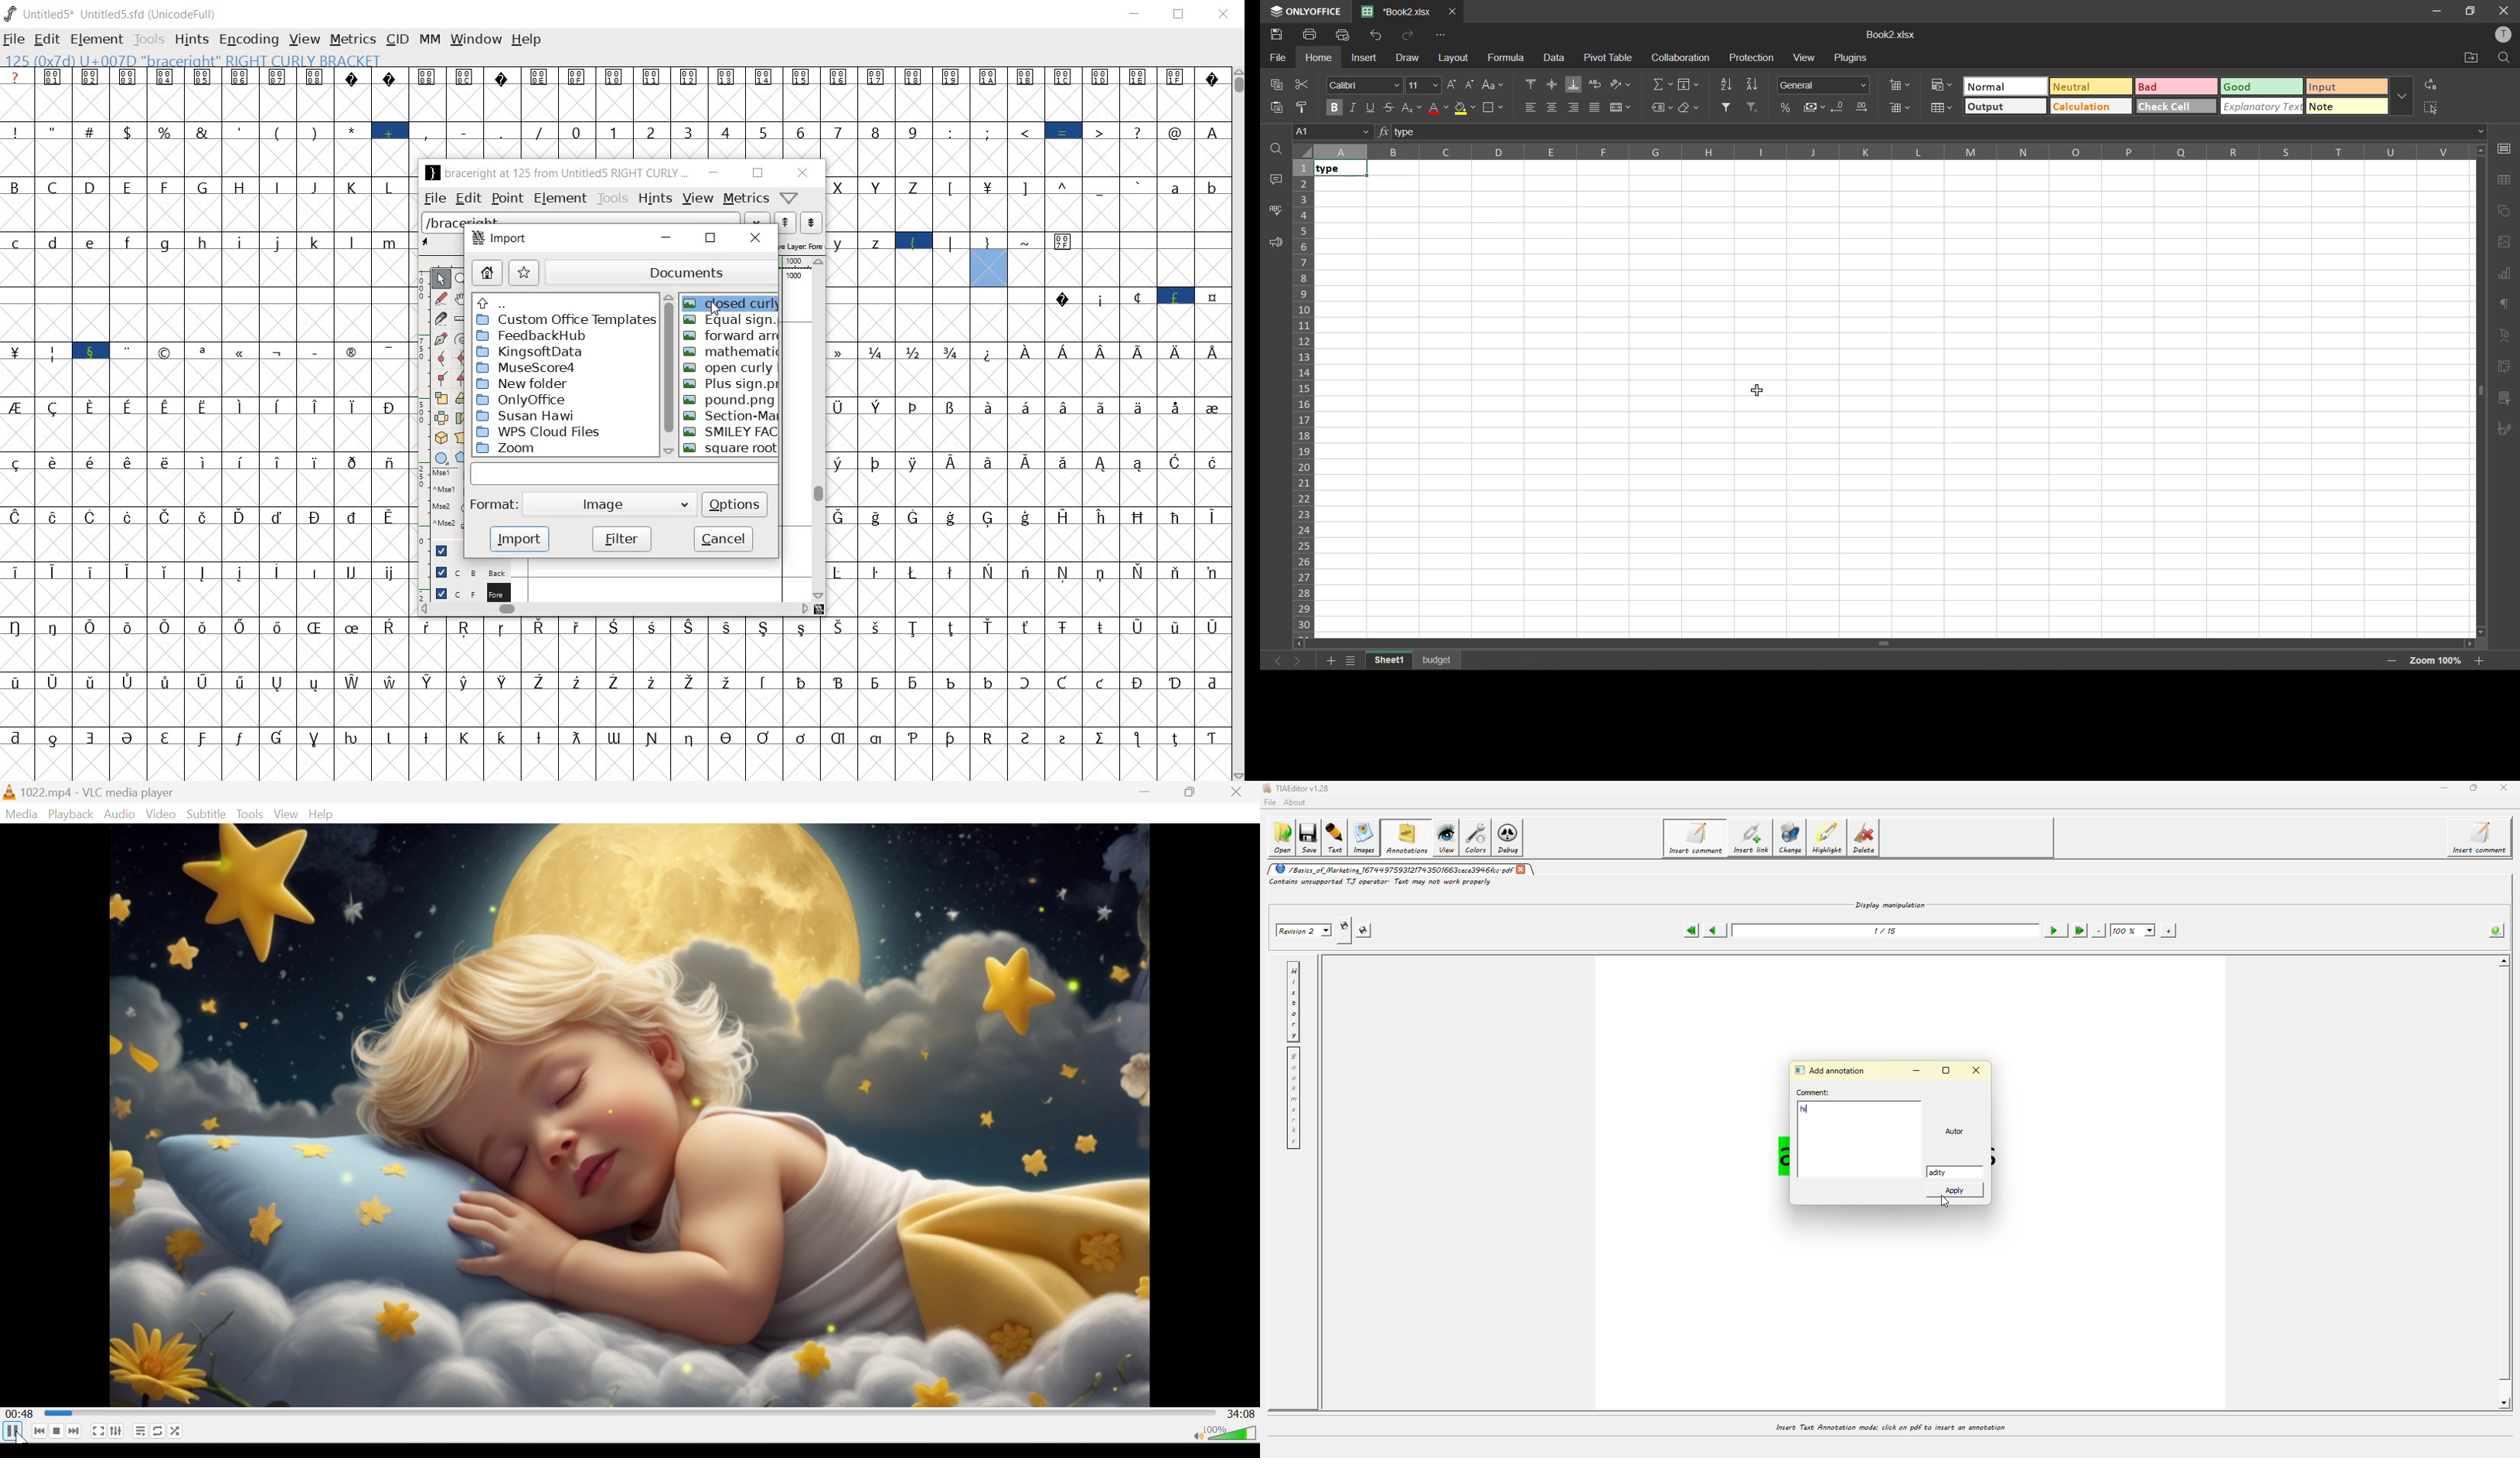 This screenshot has height=1484, width=2520. I want to click on text in bold, so click(1330, 169).